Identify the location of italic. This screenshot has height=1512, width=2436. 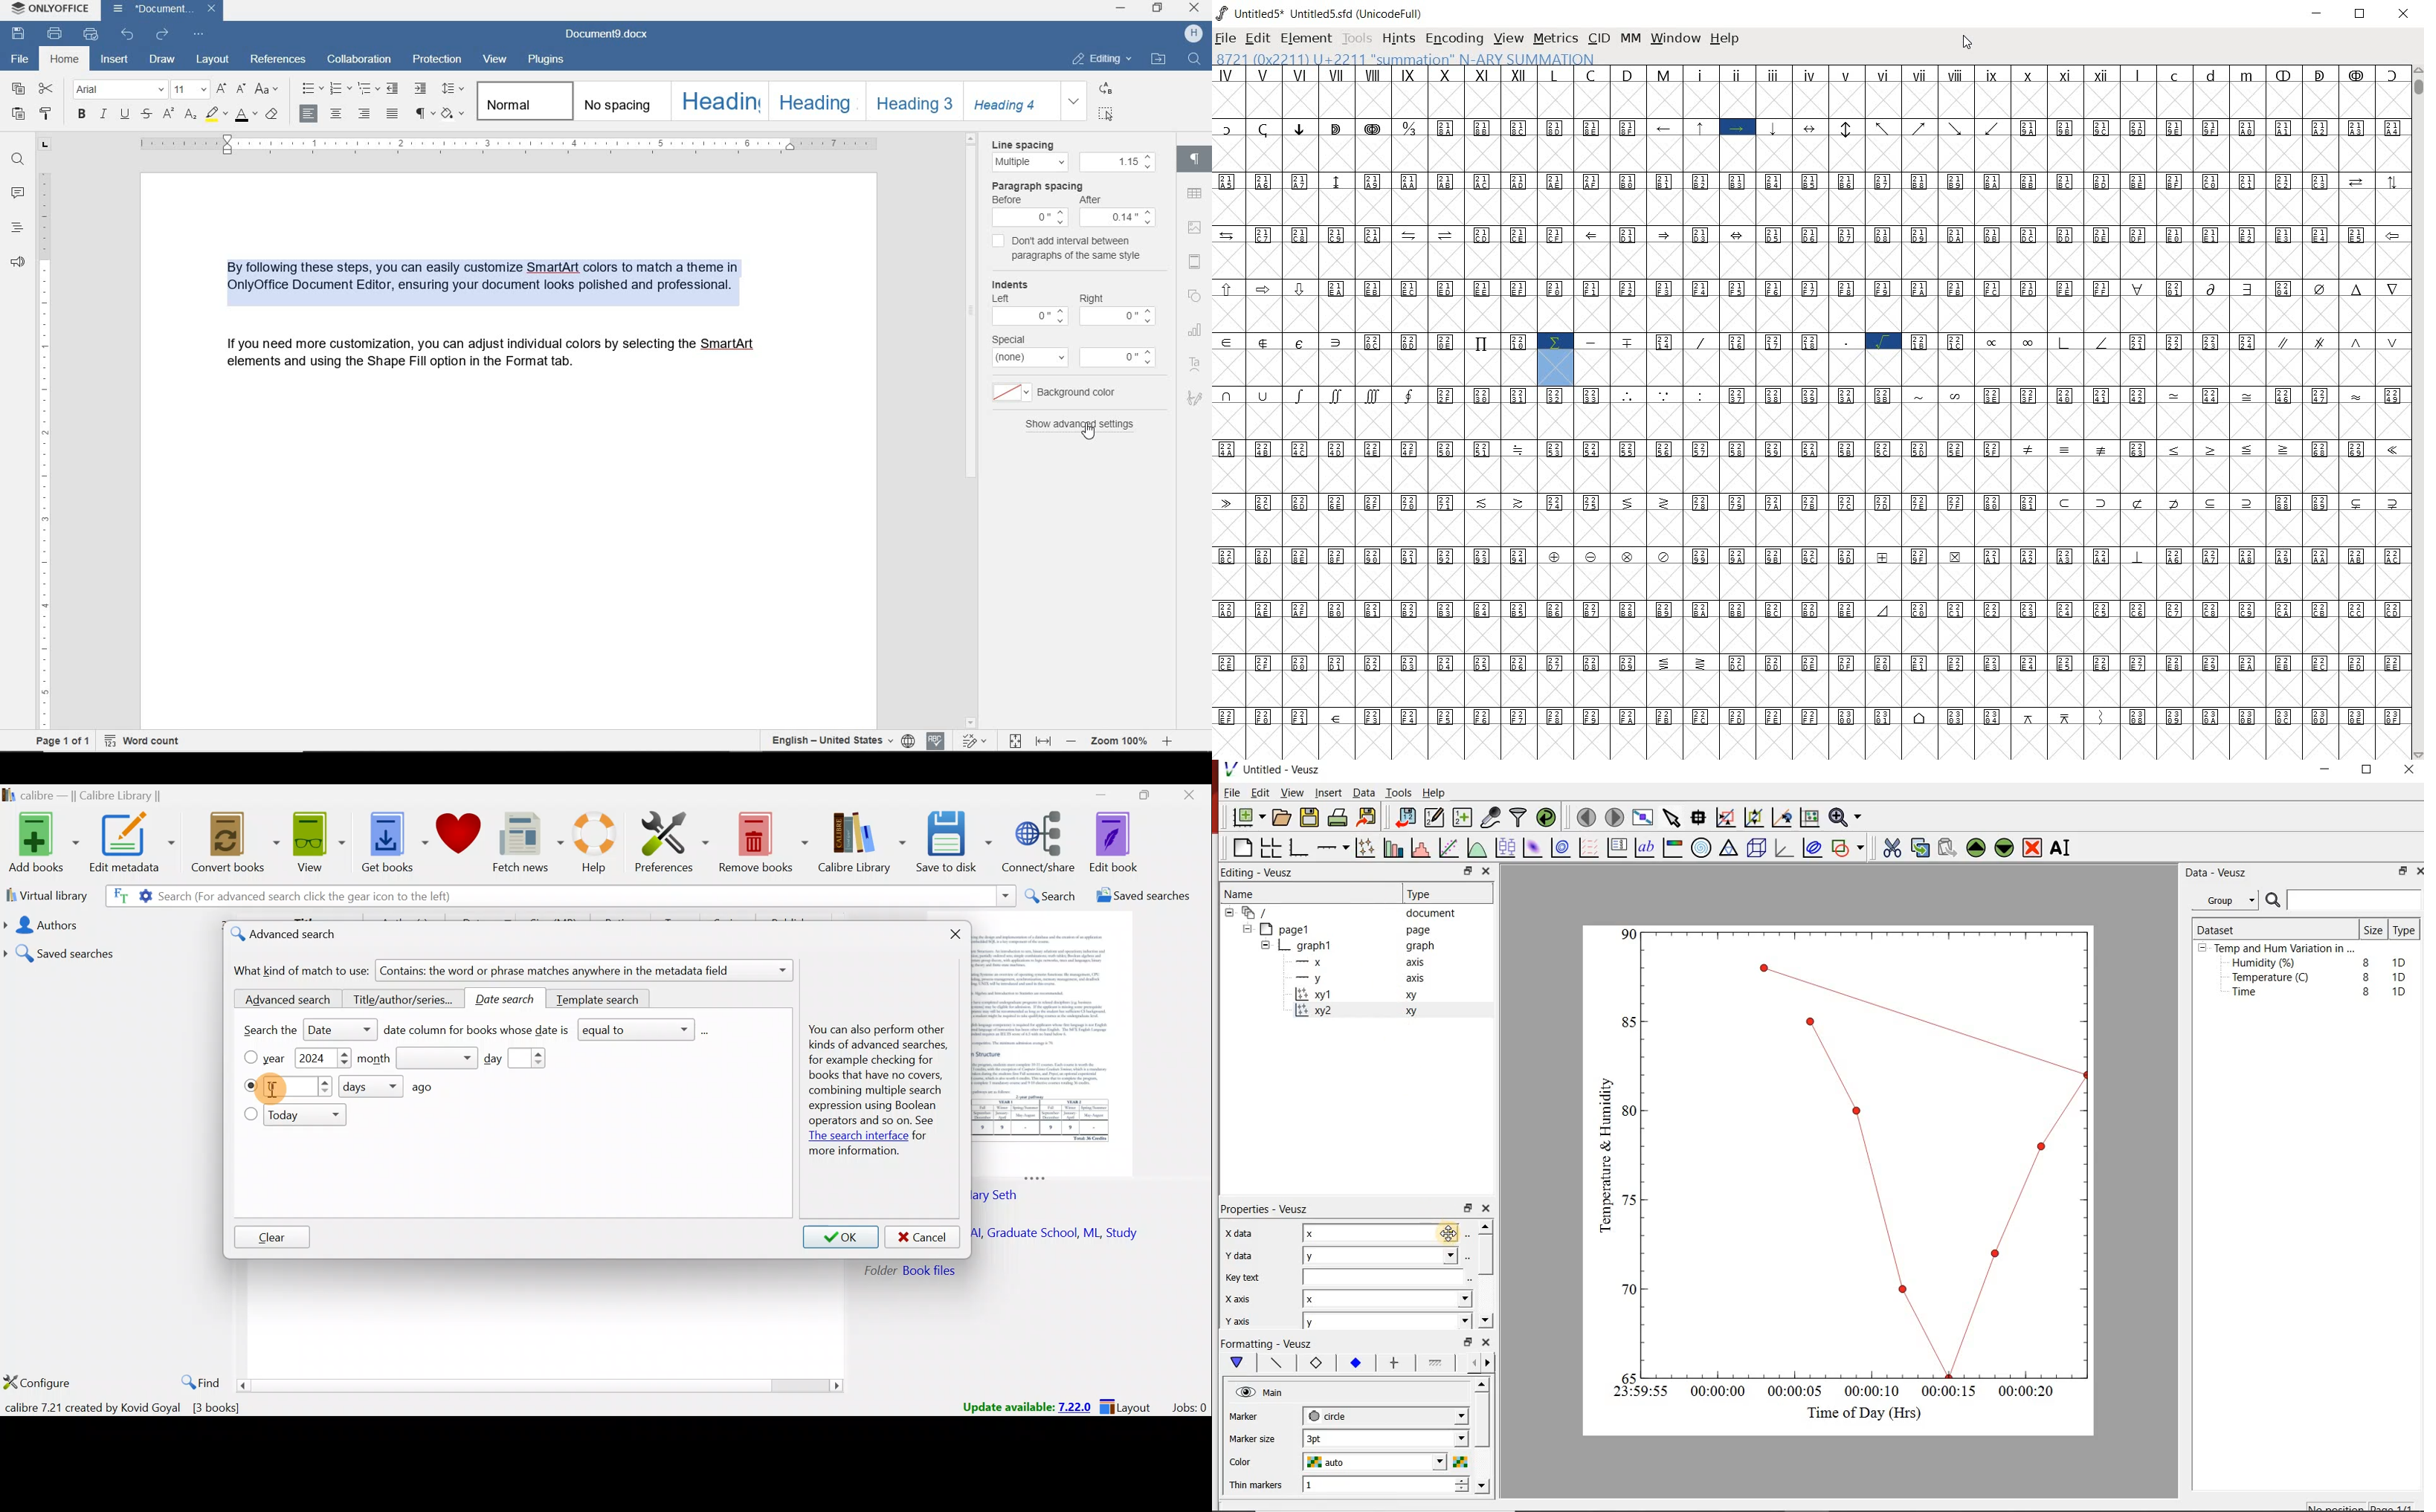
(103, 115).